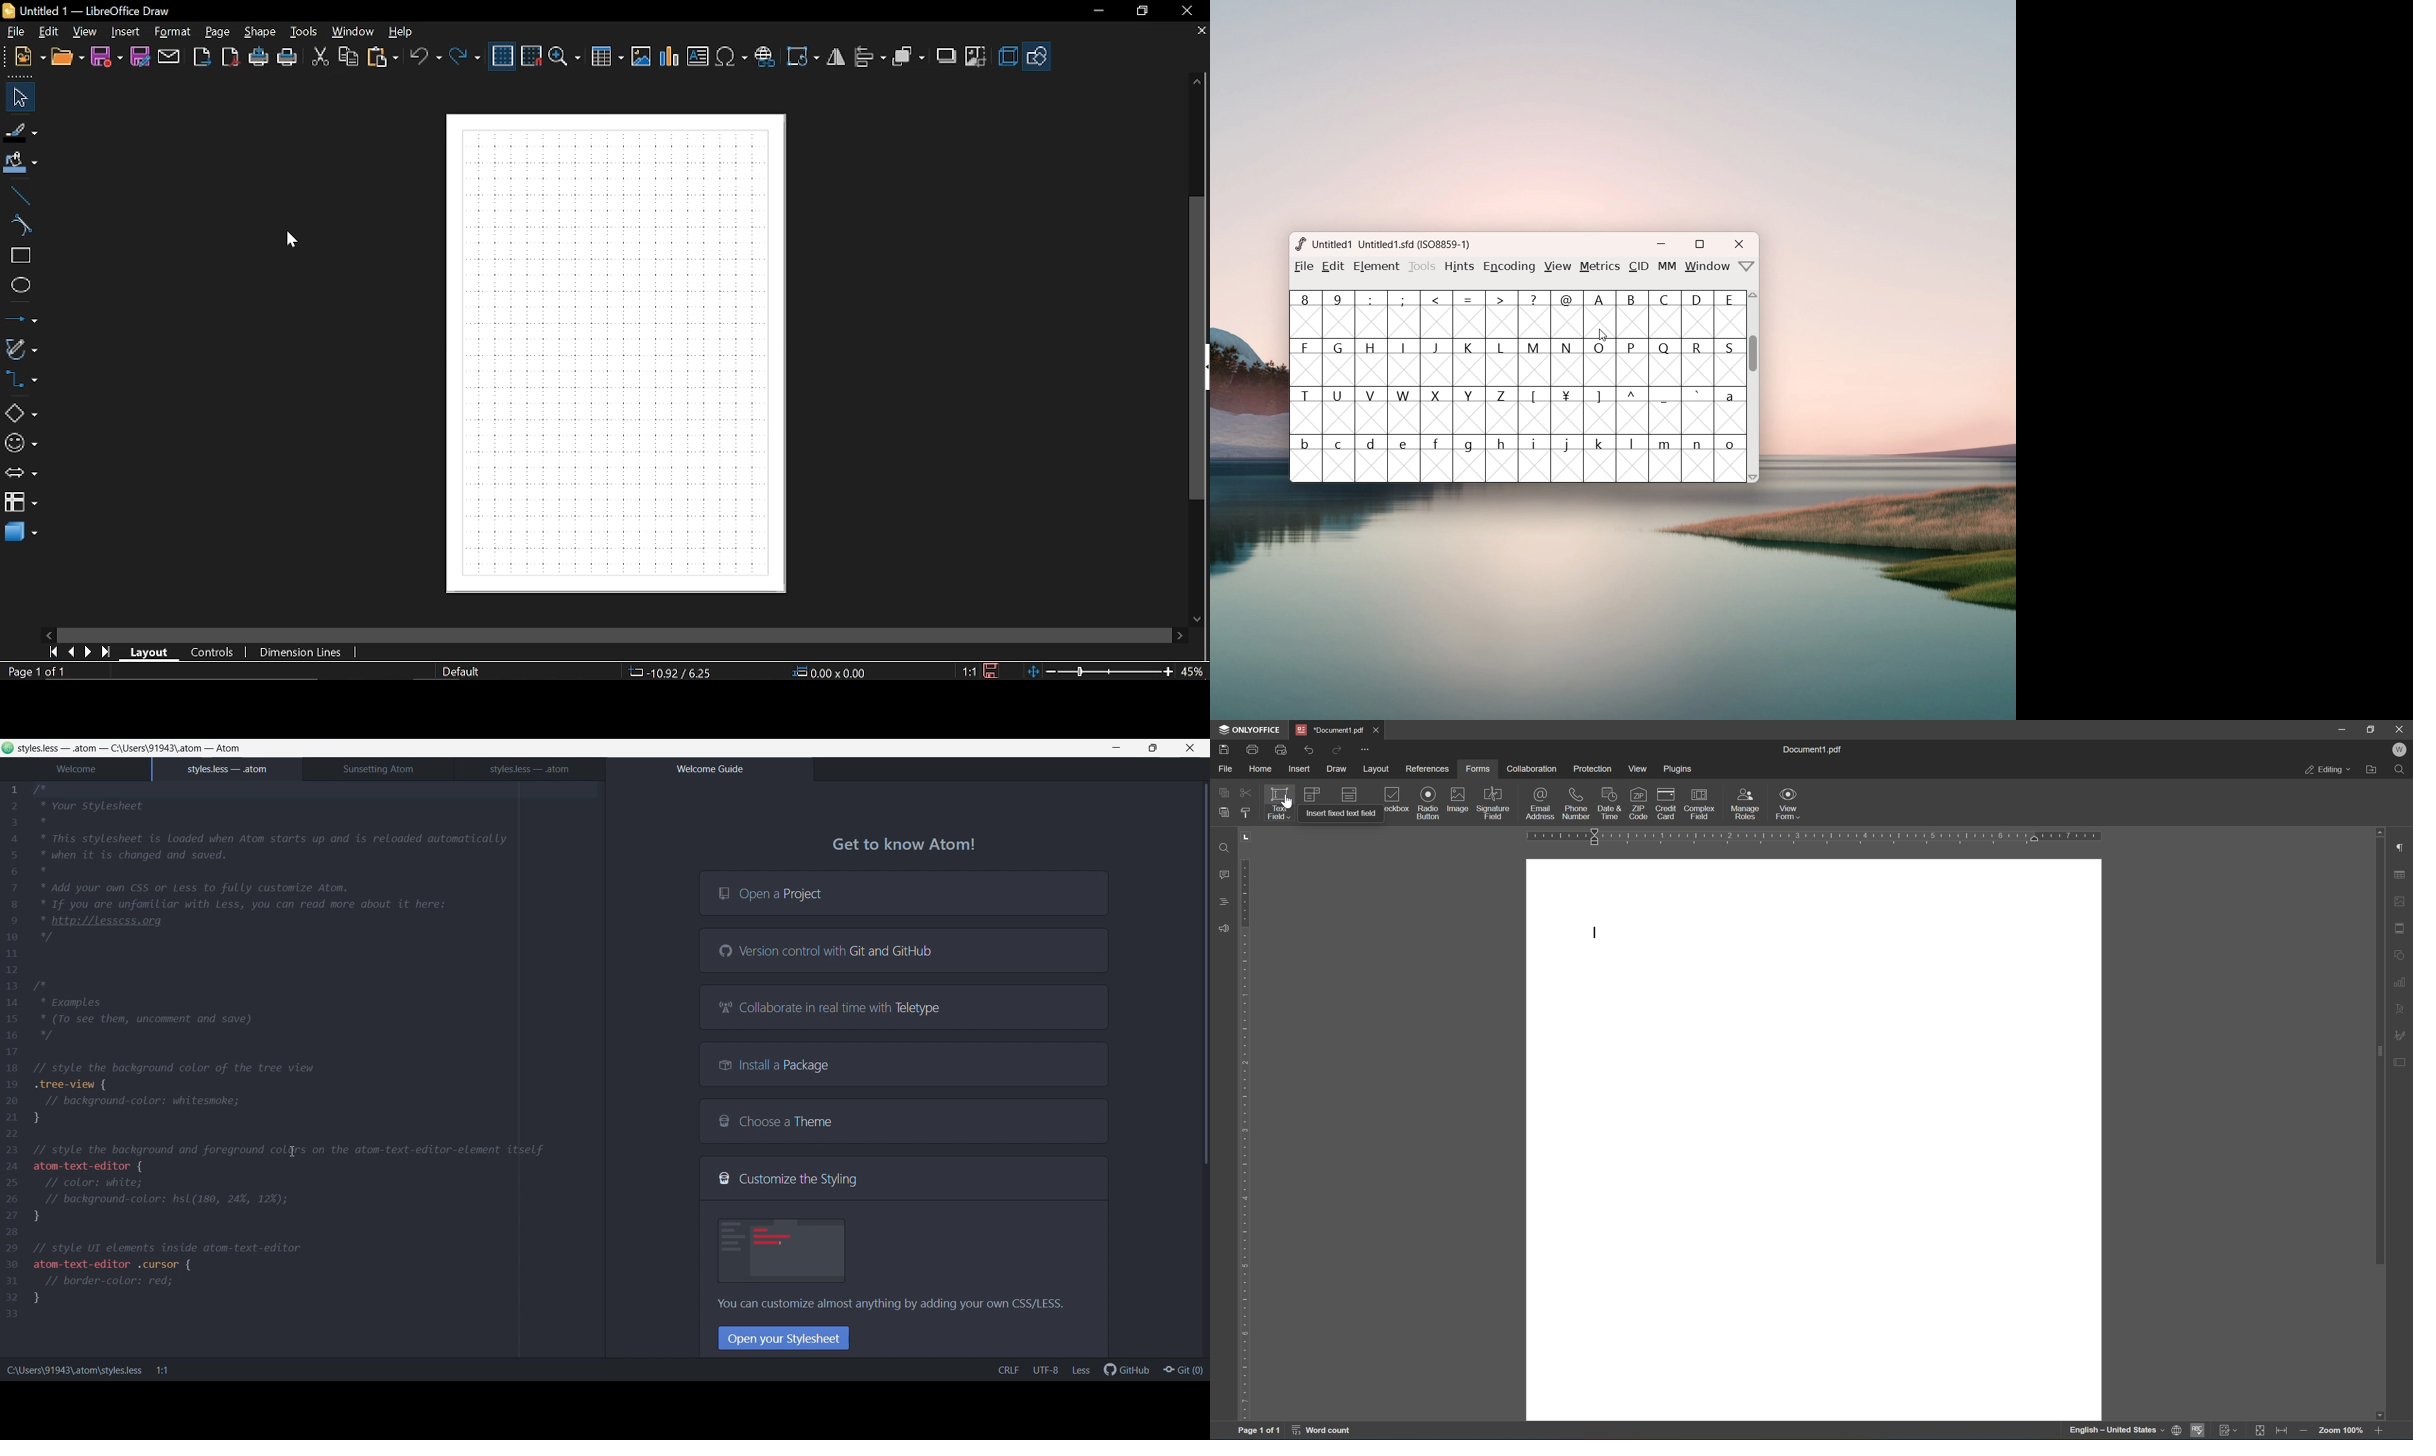 The image size is (2436, 1456). Describe the element at coordinates (2326, 770) in the screenshot. I see `editing` at that location.